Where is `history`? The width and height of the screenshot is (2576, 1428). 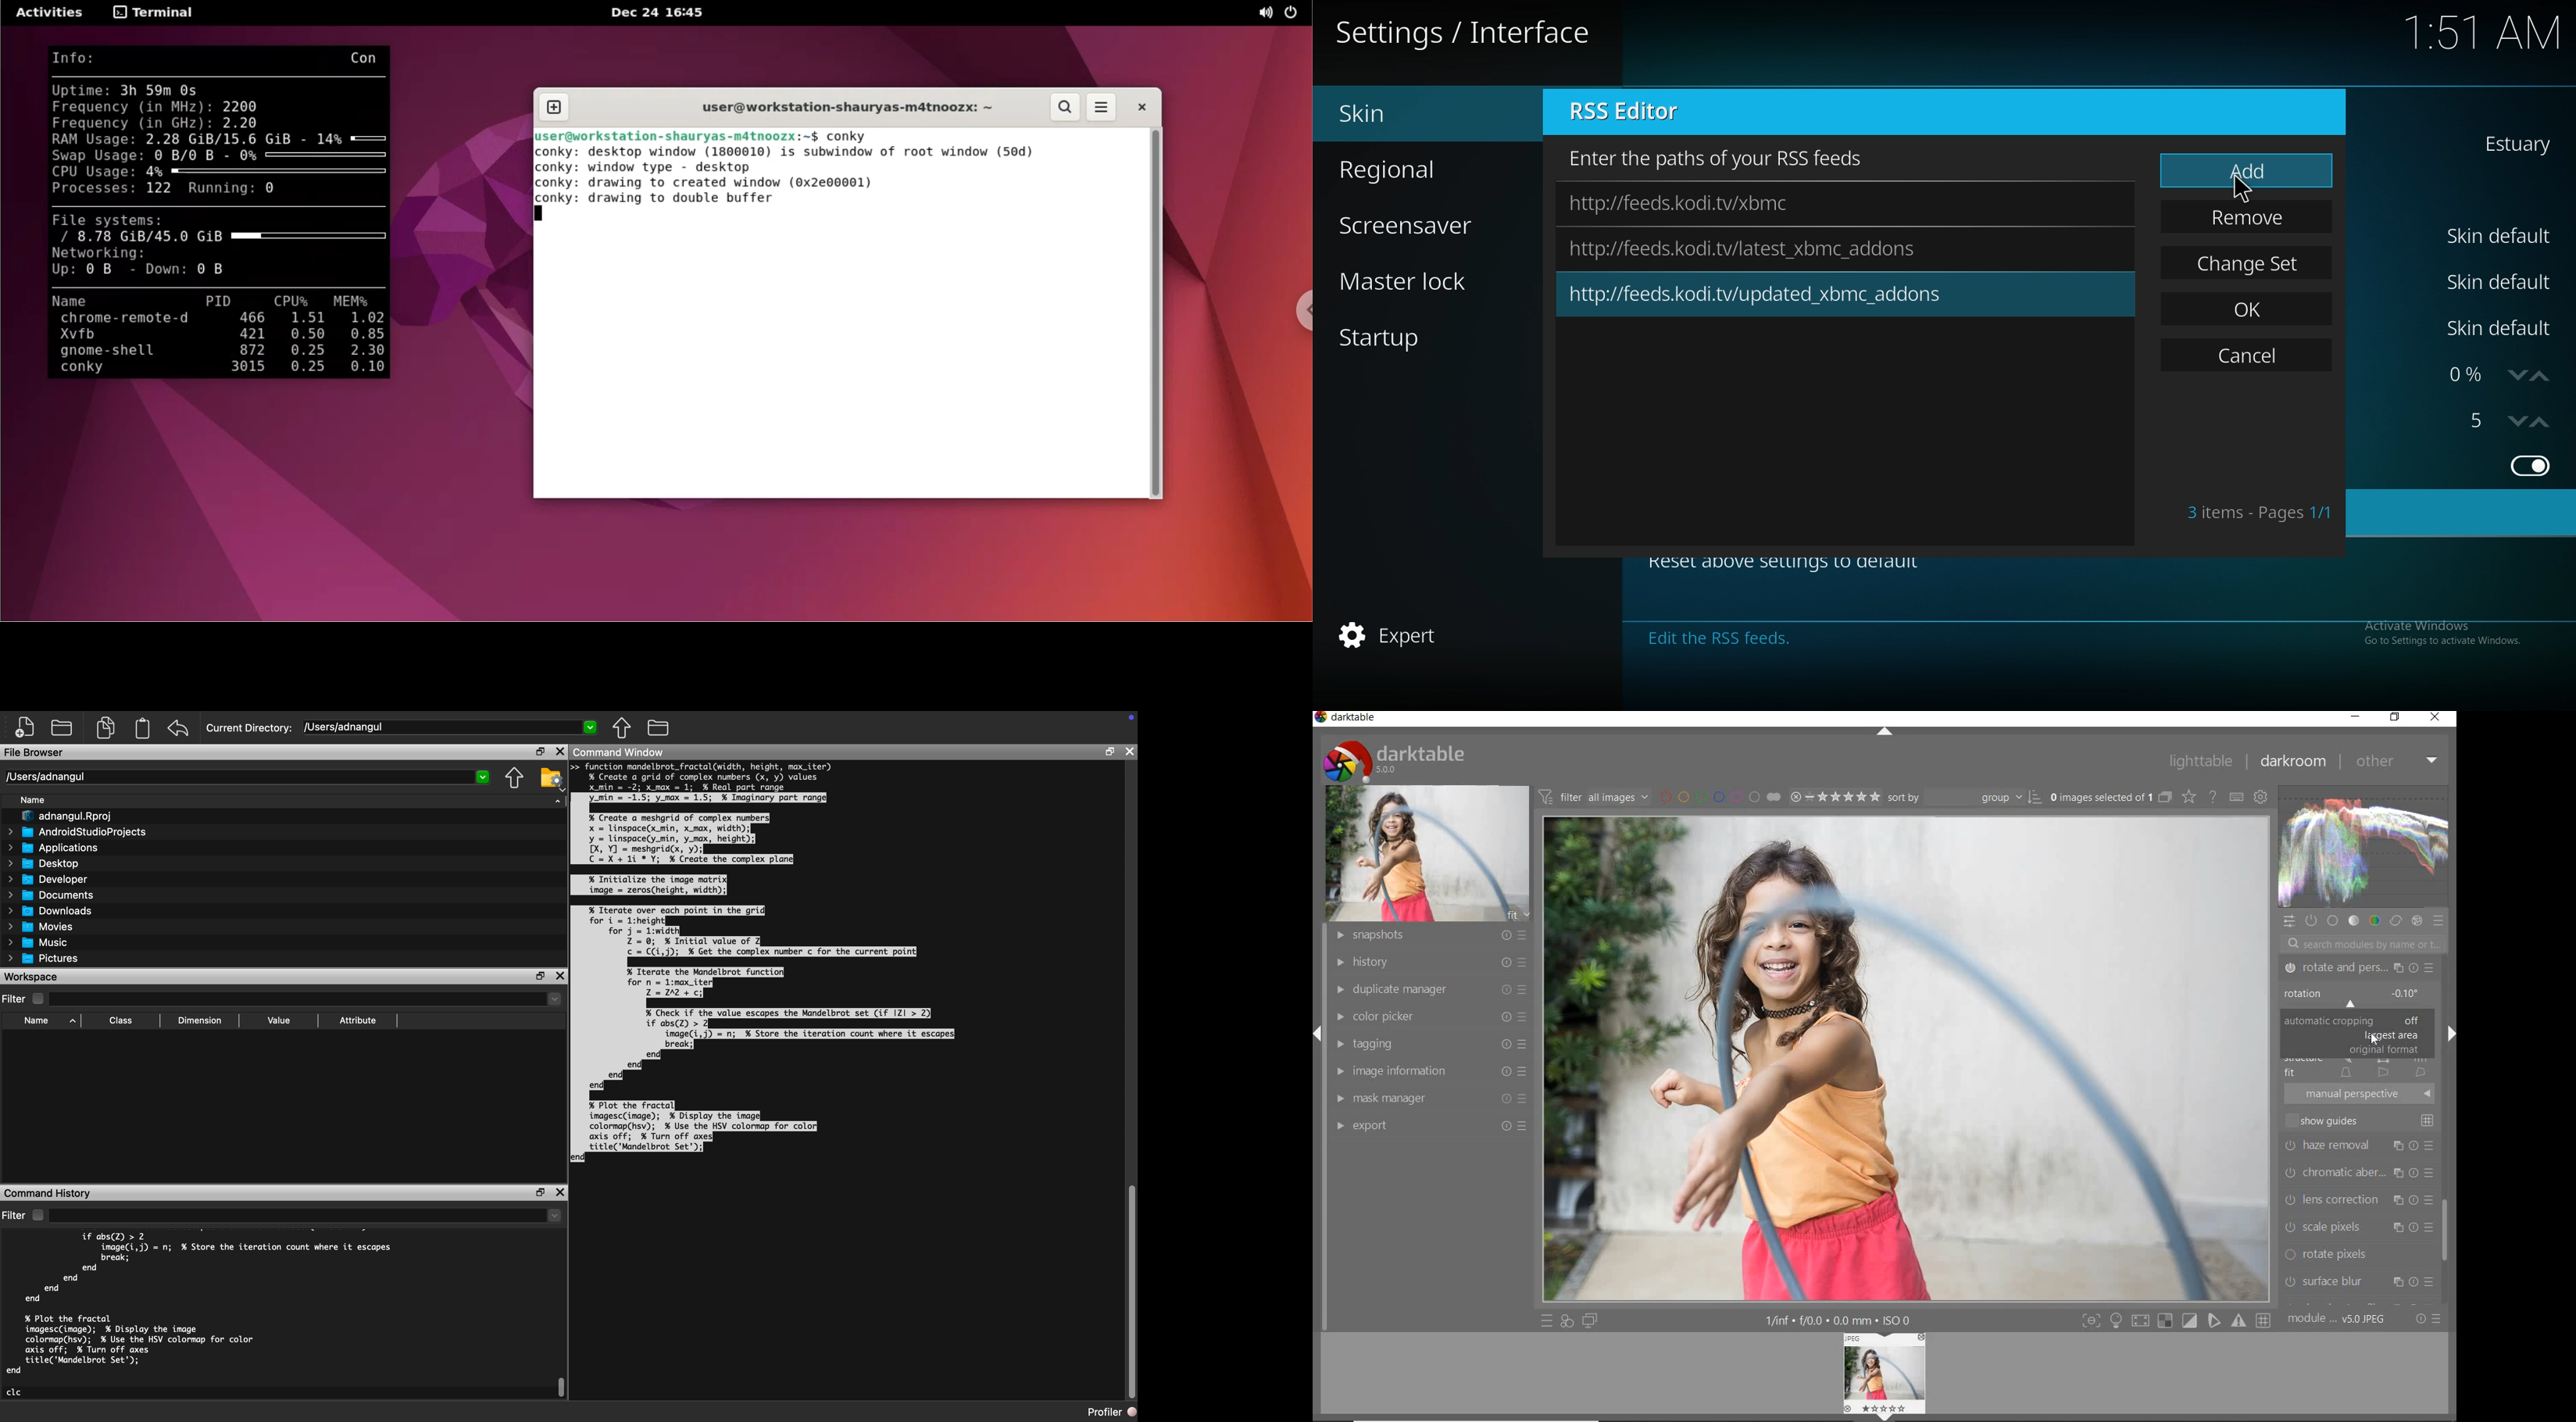 history is located at coordinates (1432, 962).